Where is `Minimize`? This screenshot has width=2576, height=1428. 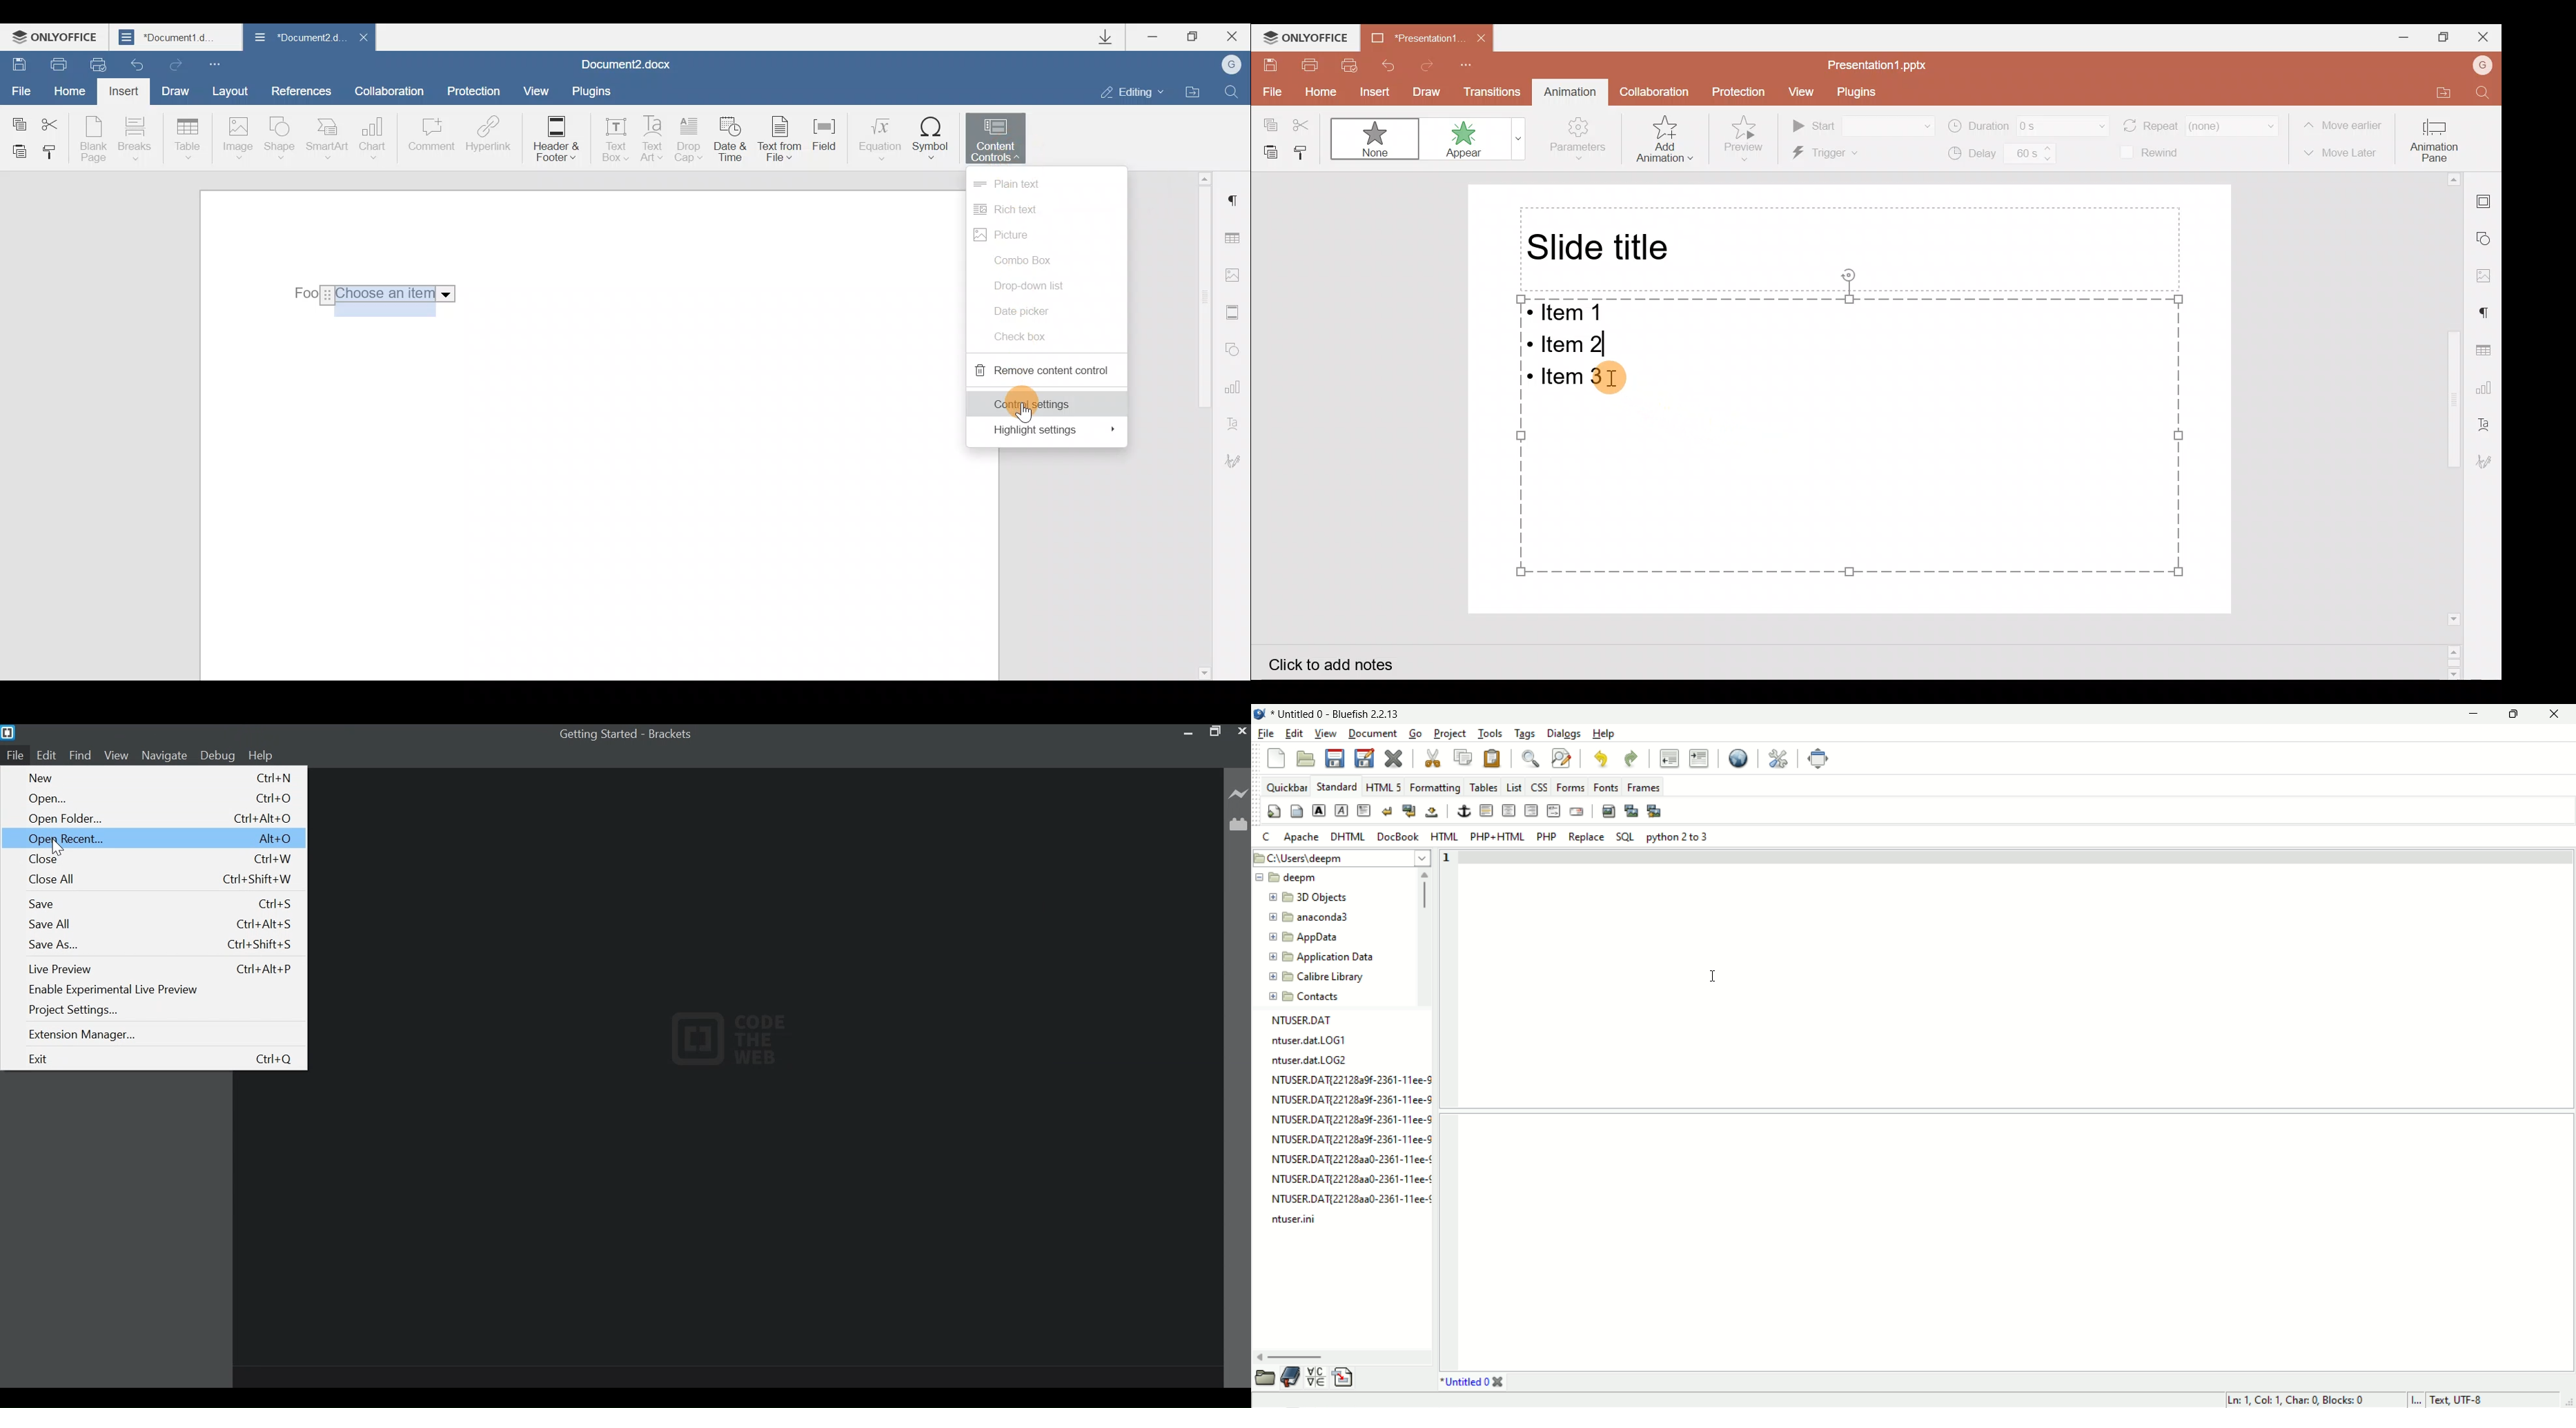 Minimize is located at coordinates (1159, 38).